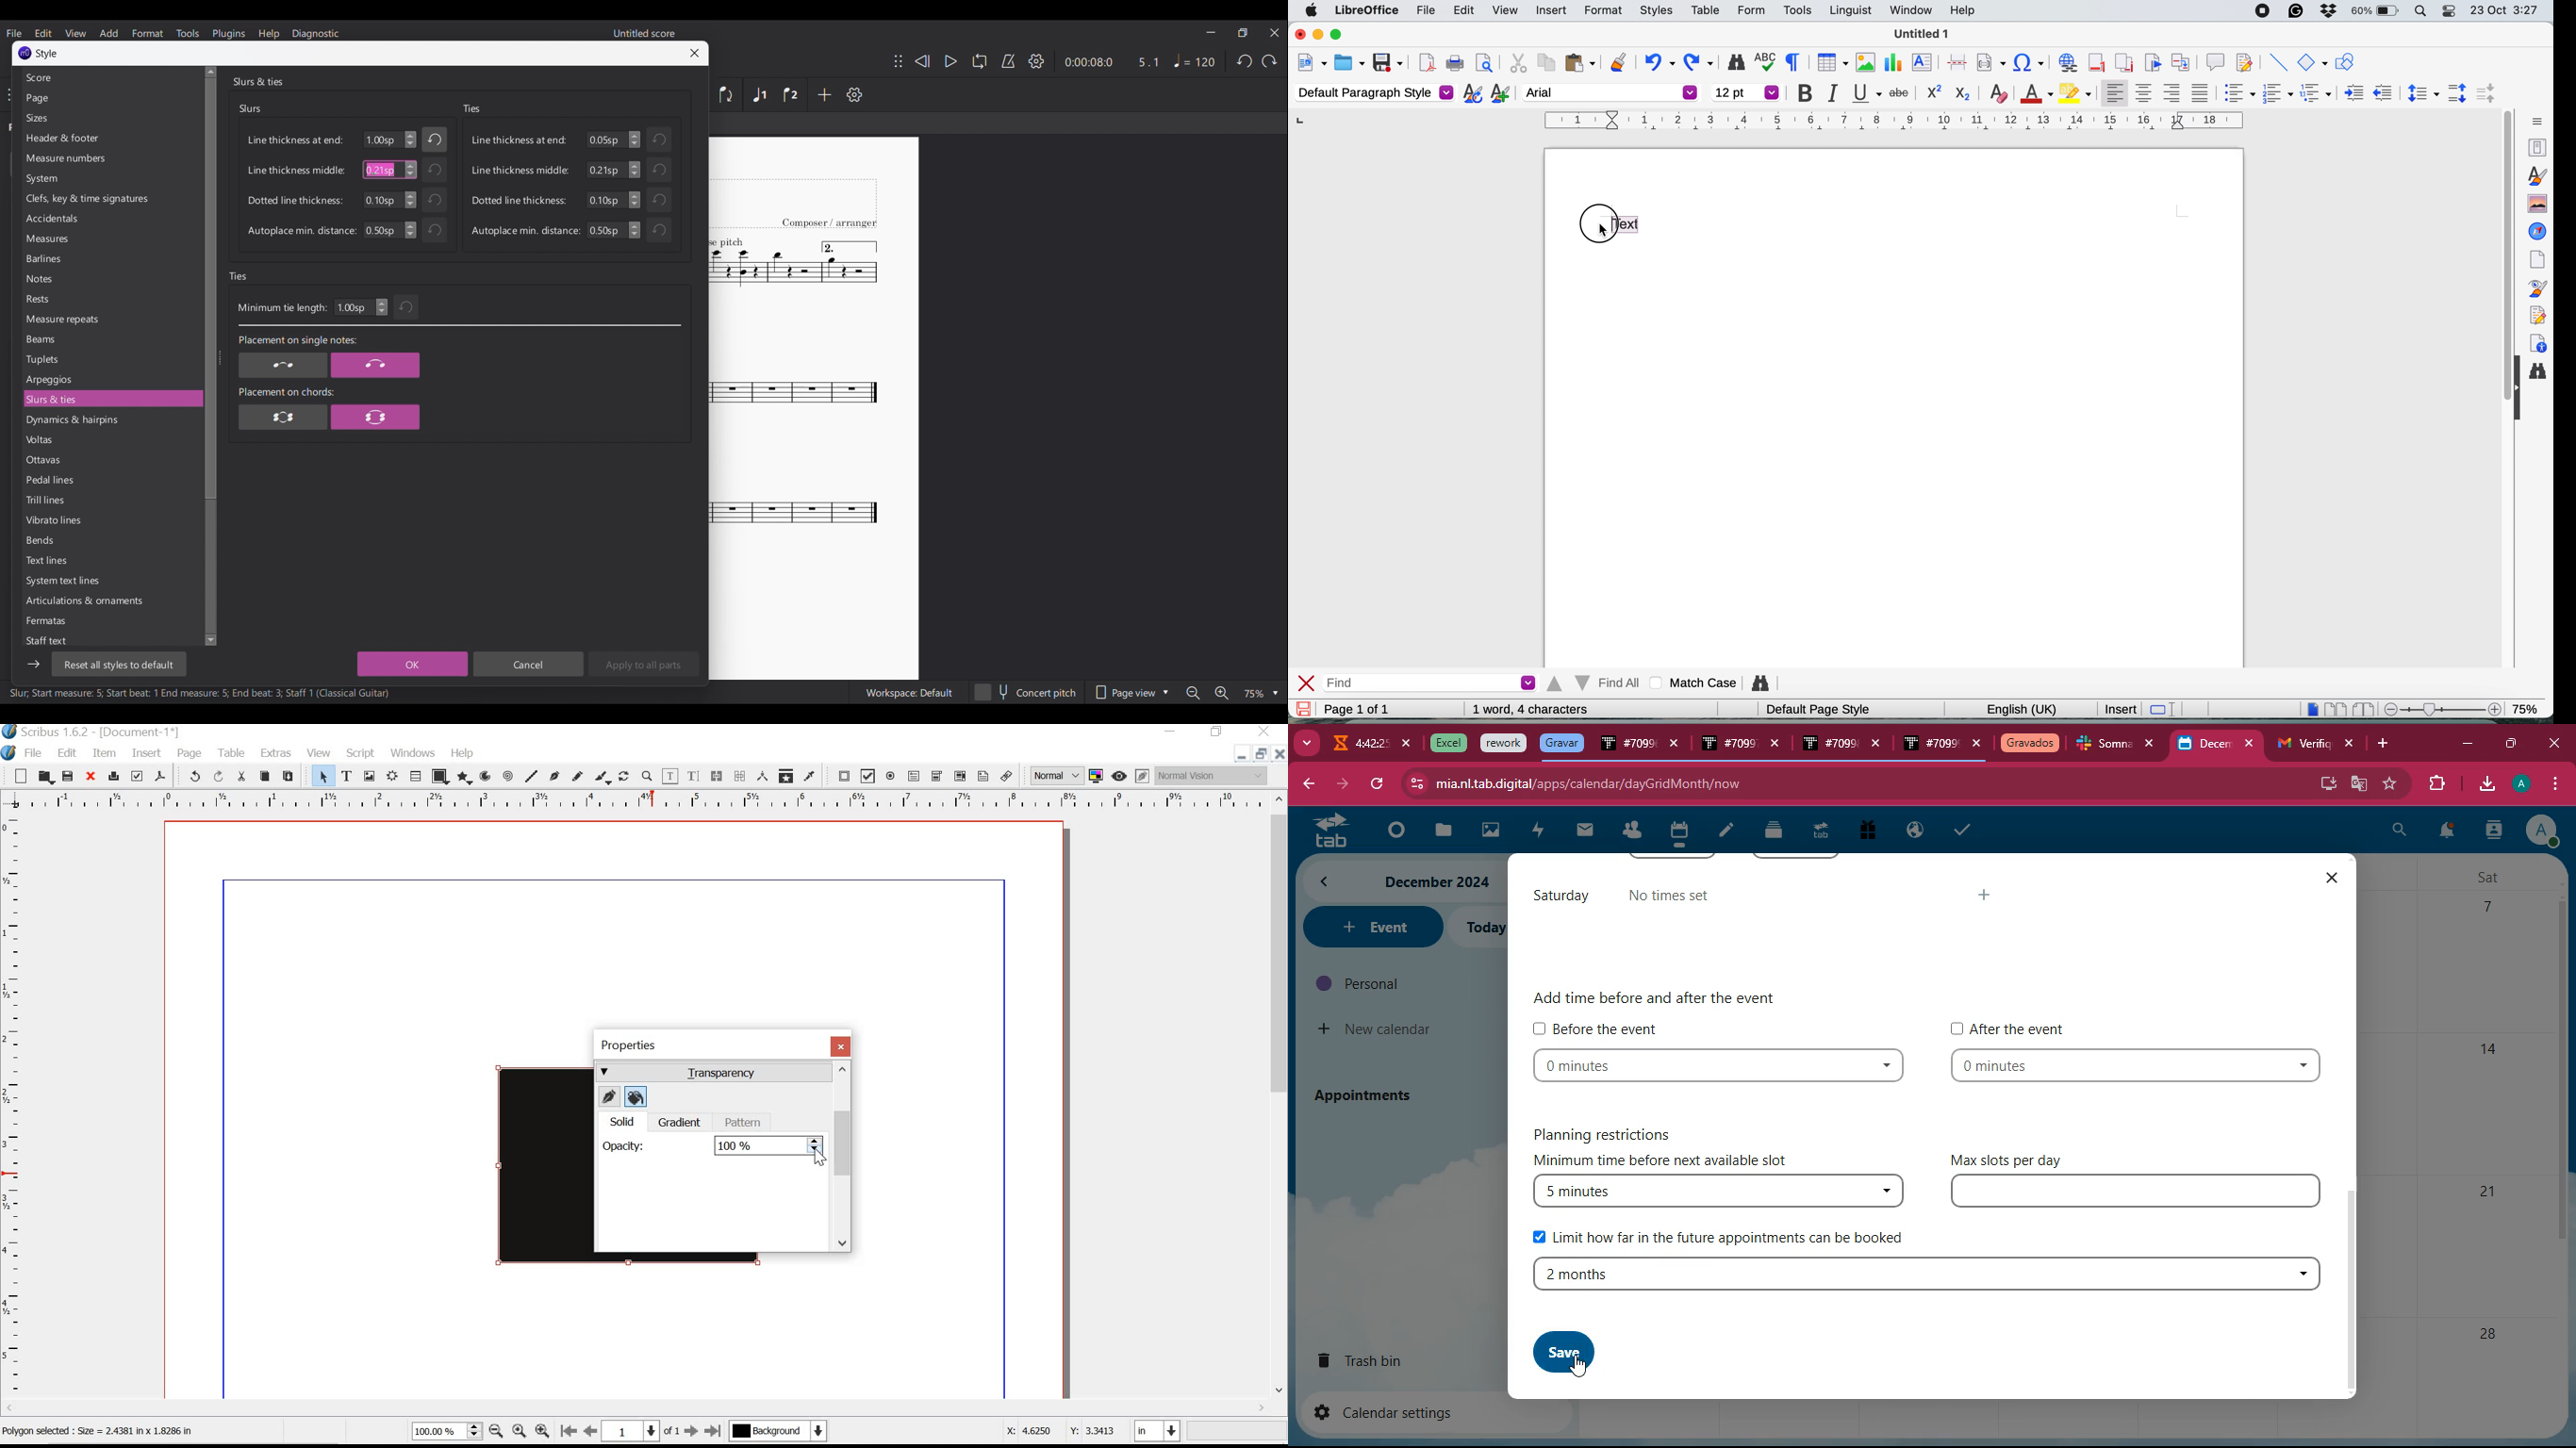  Describe the element at coordinates (1037, 61) in the screenshot. I see `Settings` at that location.